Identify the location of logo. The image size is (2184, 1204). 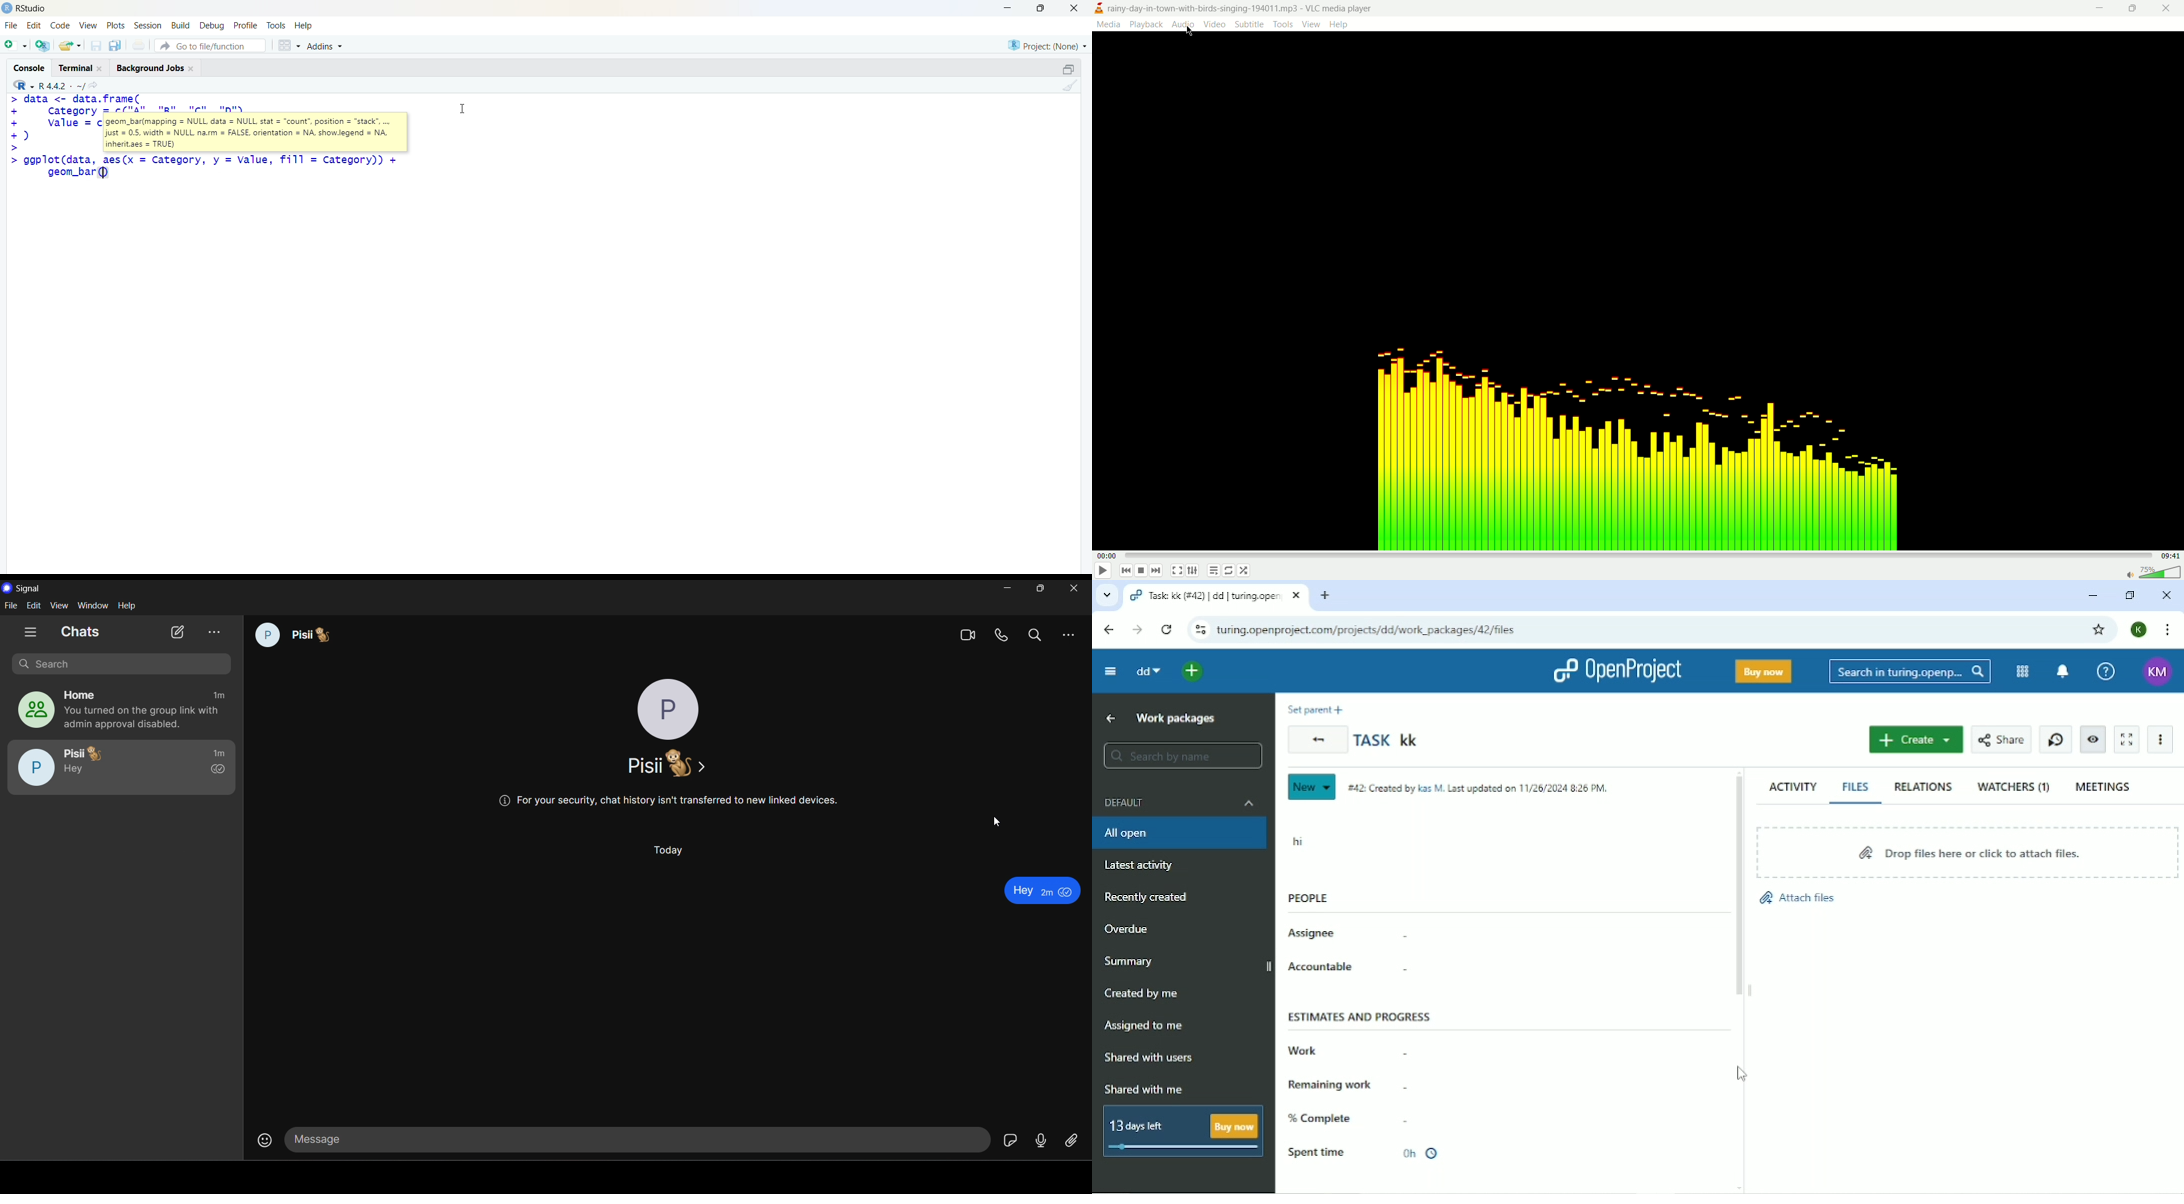
(7, 8).